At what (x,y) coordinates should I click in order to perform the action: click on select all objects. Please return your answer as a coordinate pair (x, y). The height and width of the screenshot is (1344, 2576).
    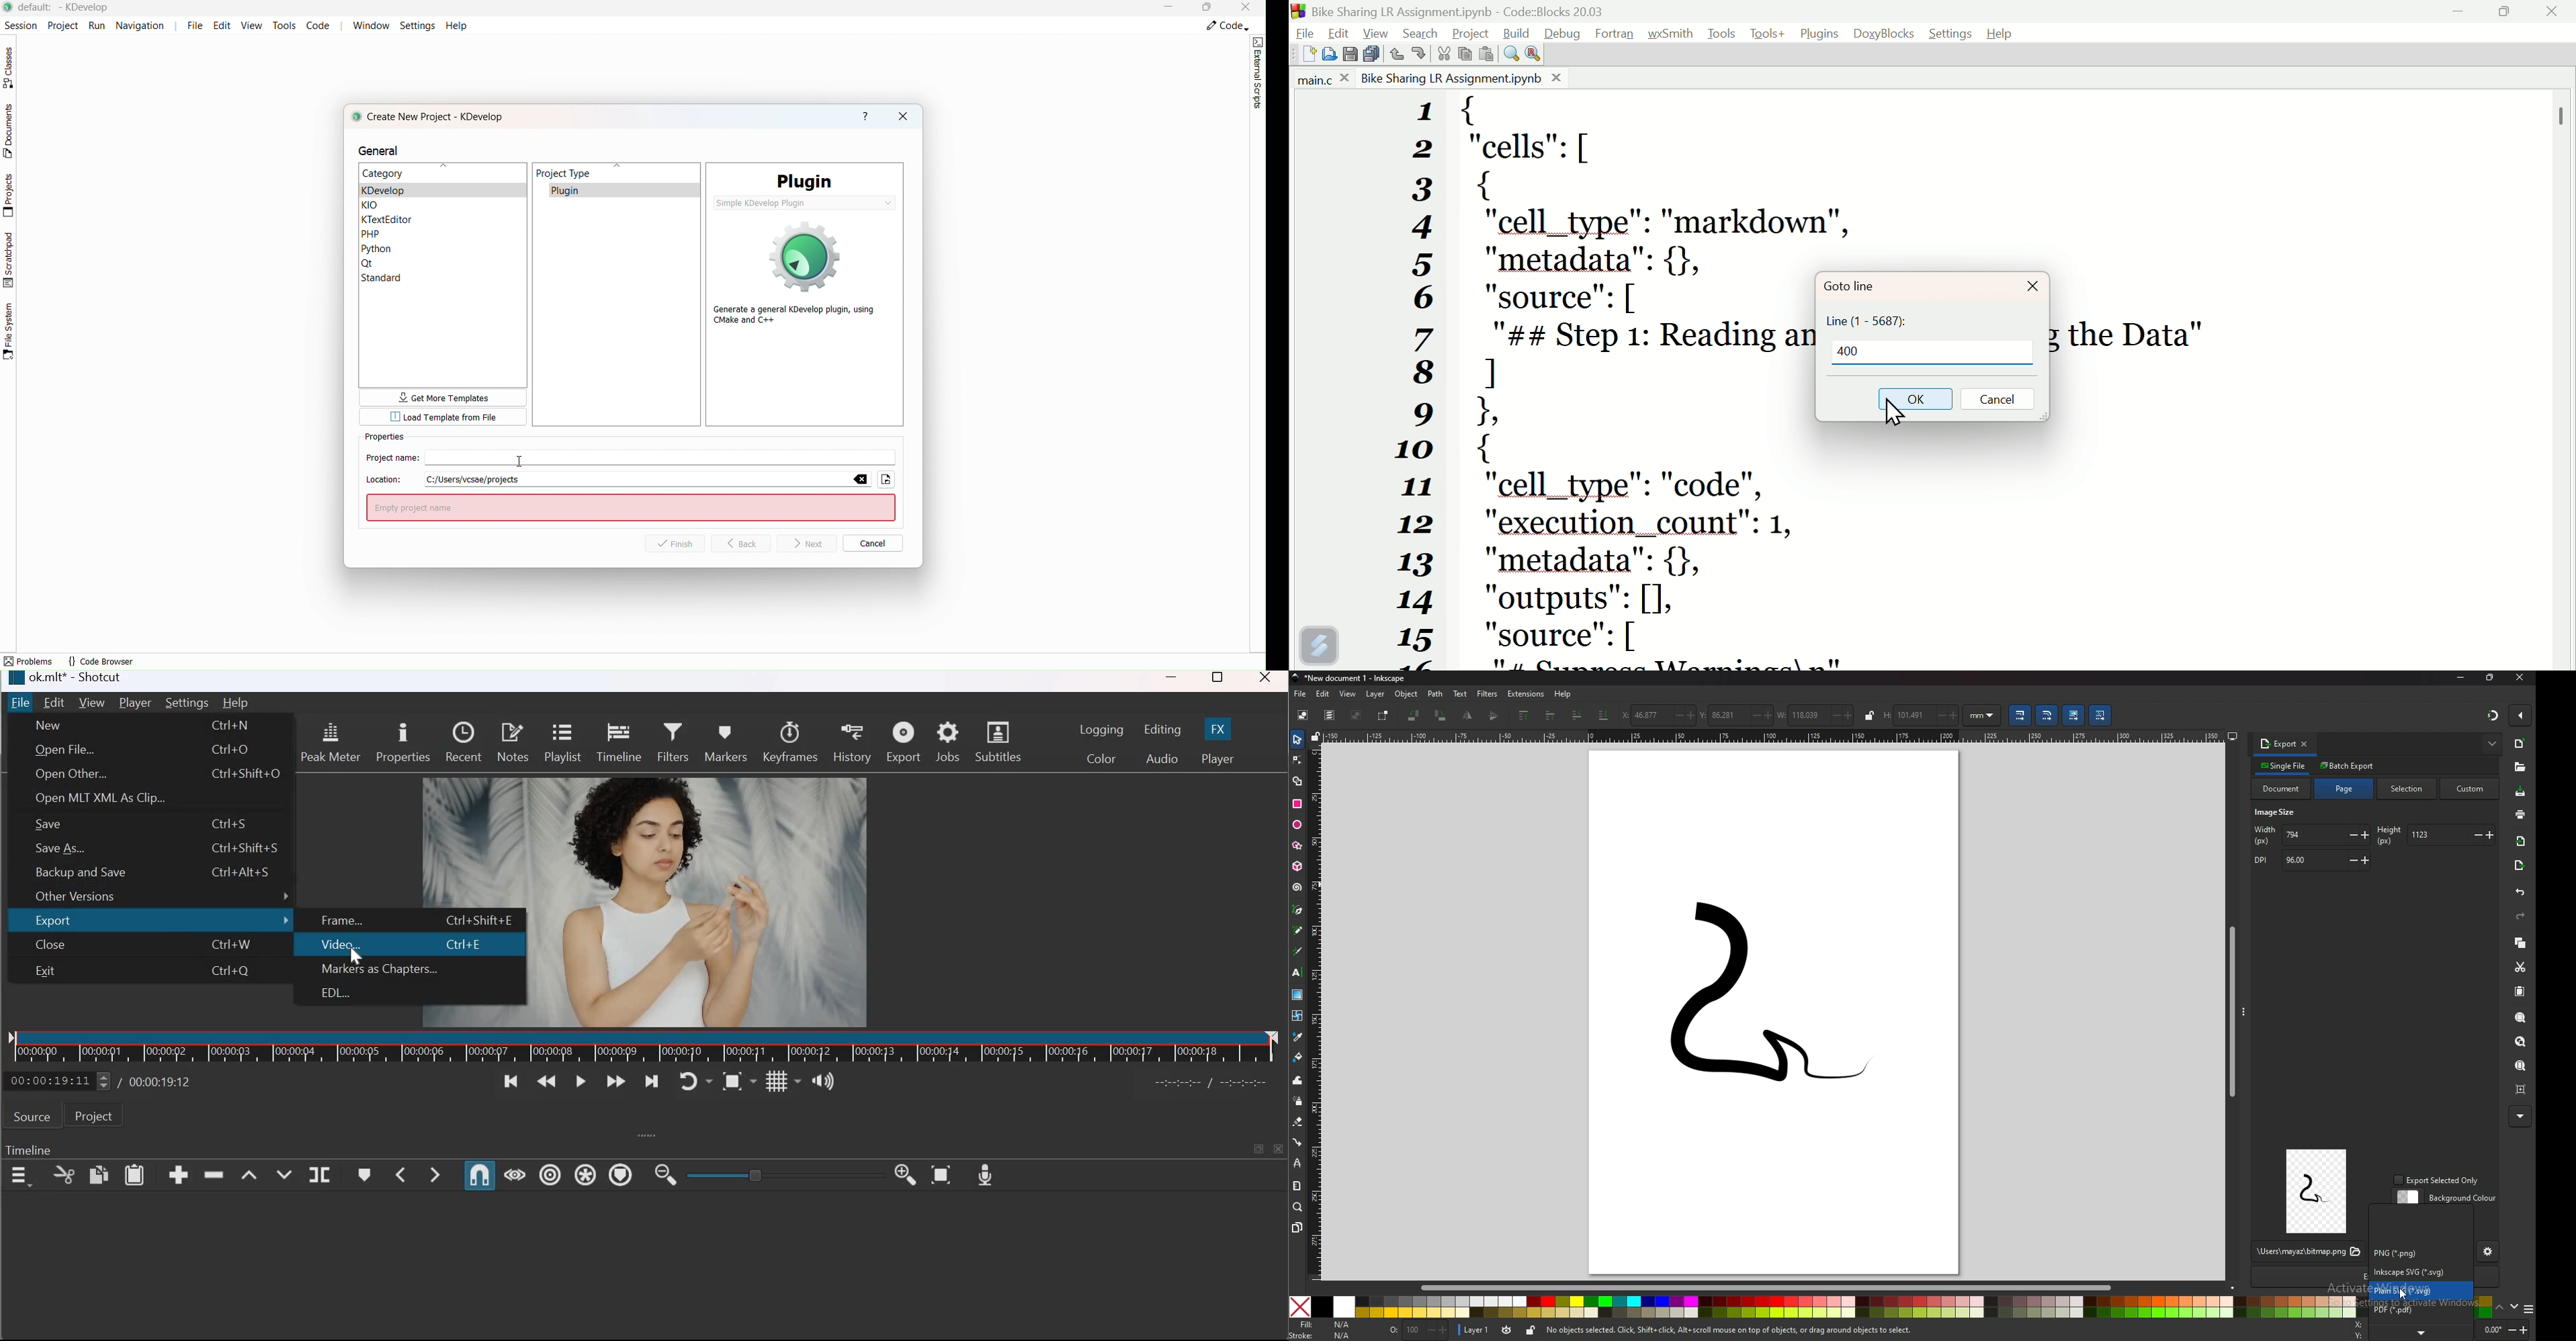
    Looking at the image, I should click on (1302, 715).